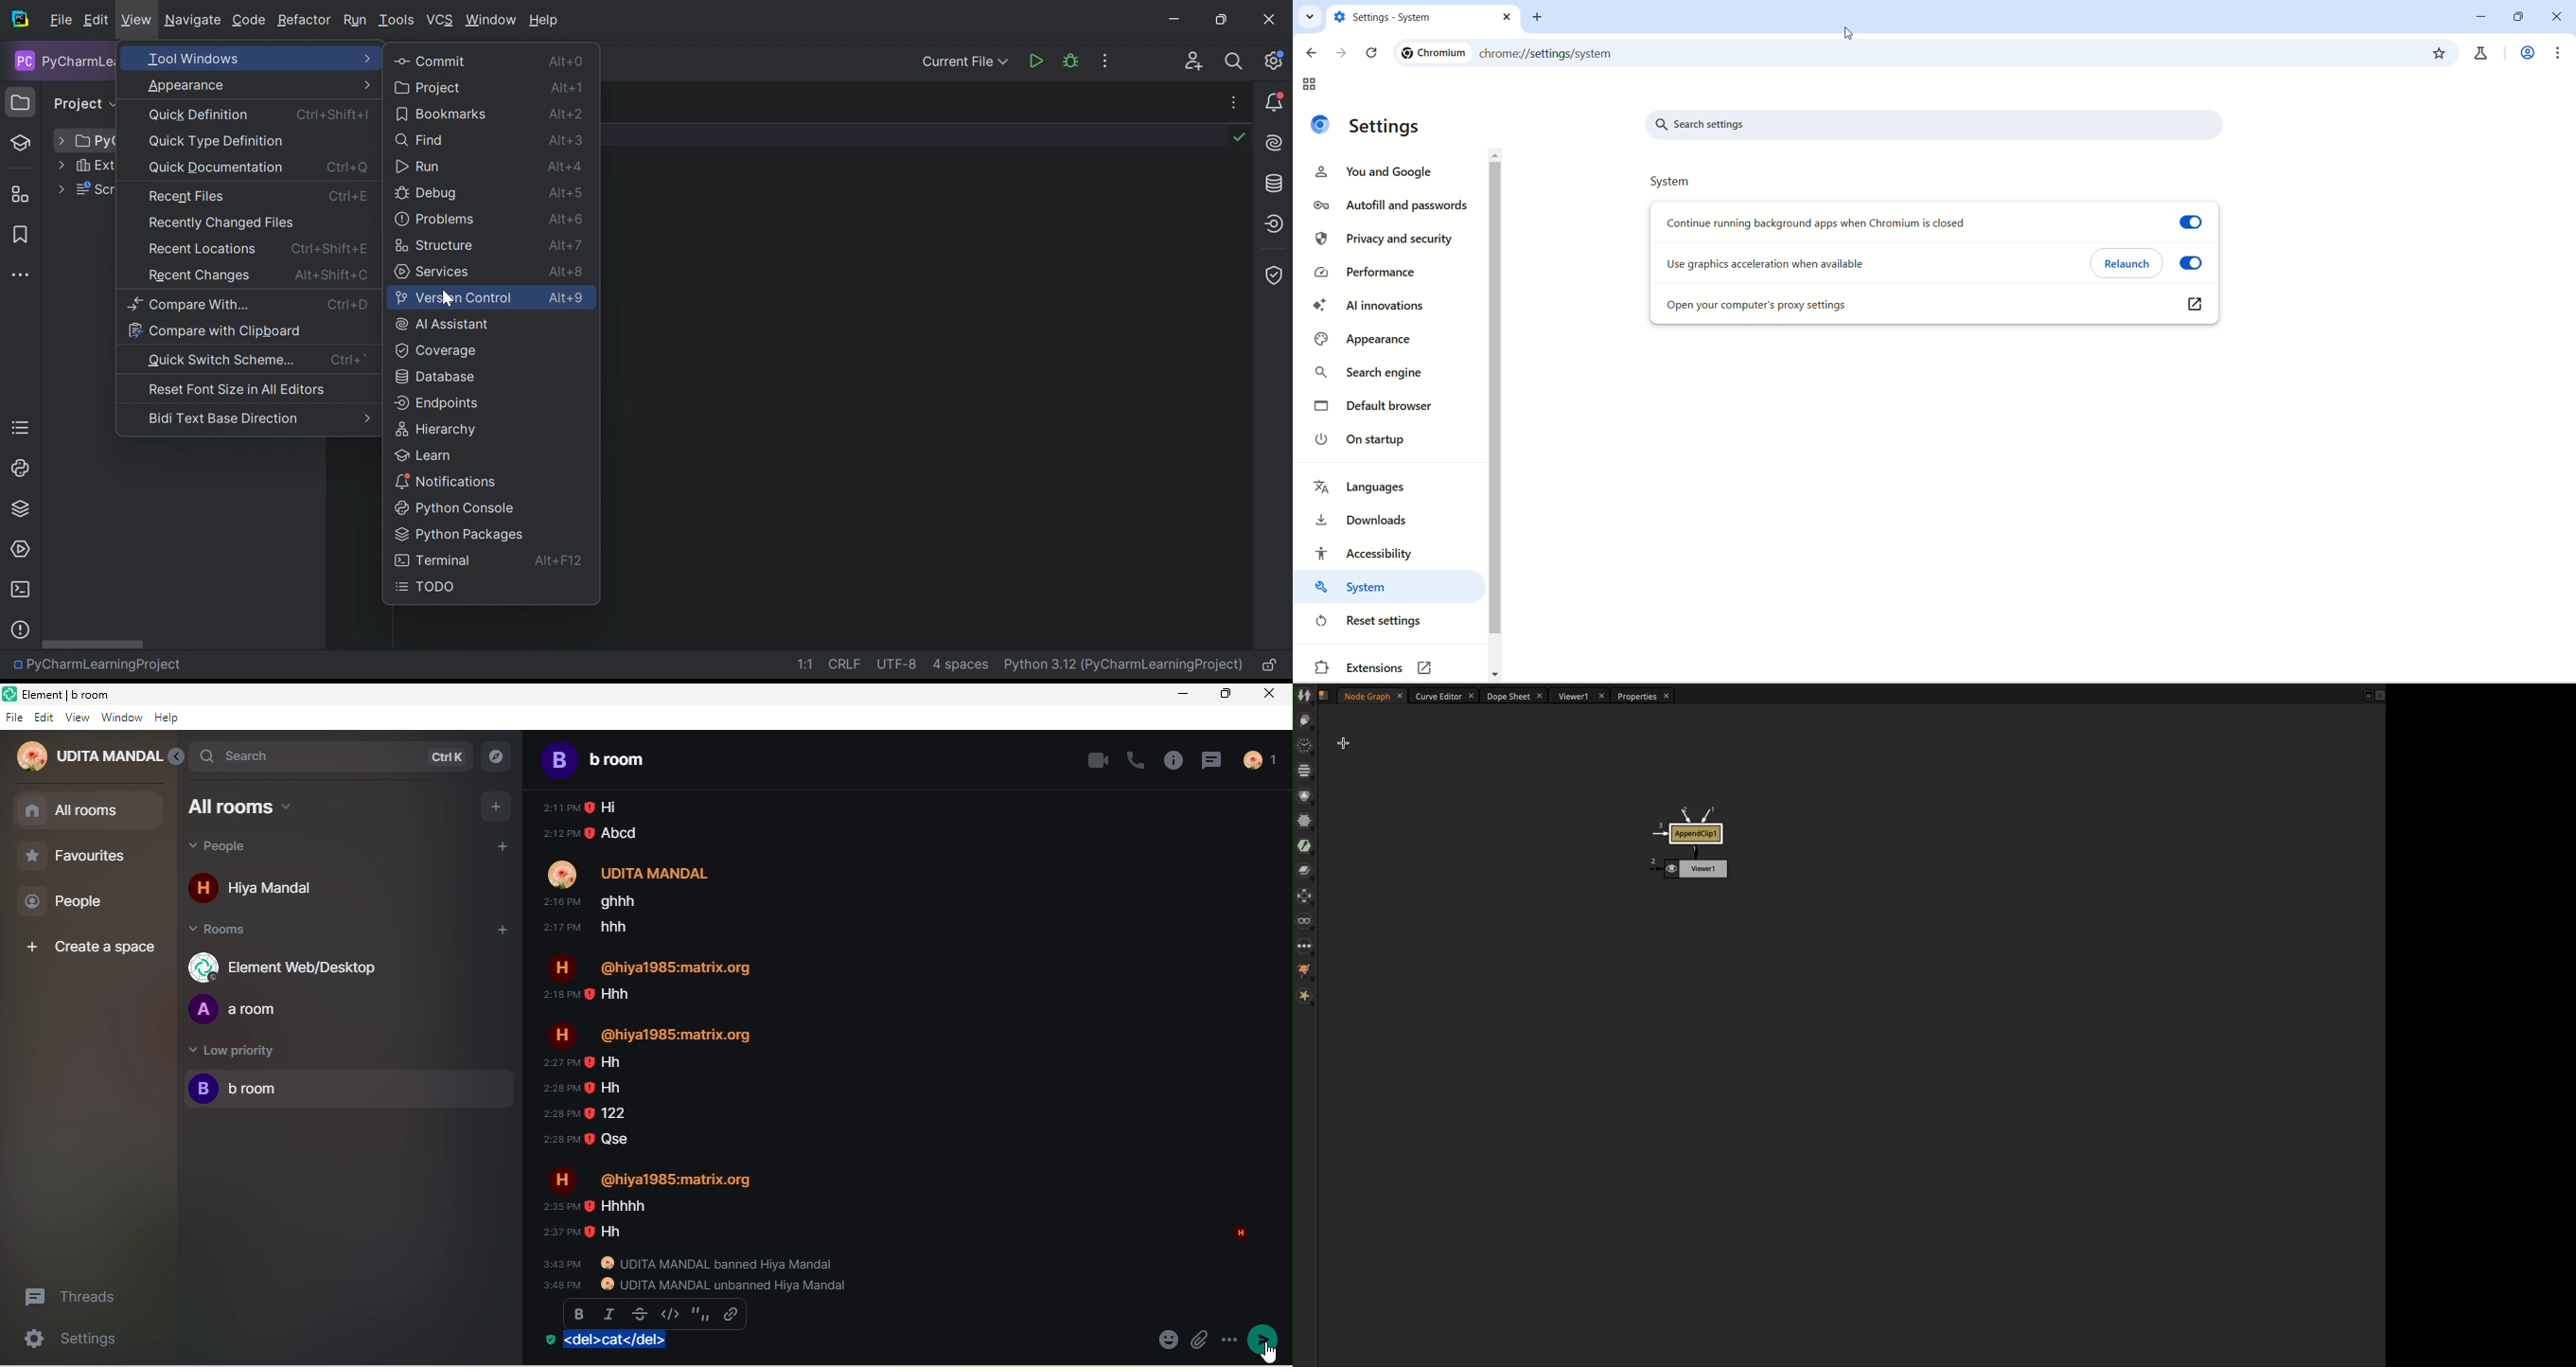  Describe the element at coordinates (2481, 17) in the screenshot. I see `minimize` at that location.